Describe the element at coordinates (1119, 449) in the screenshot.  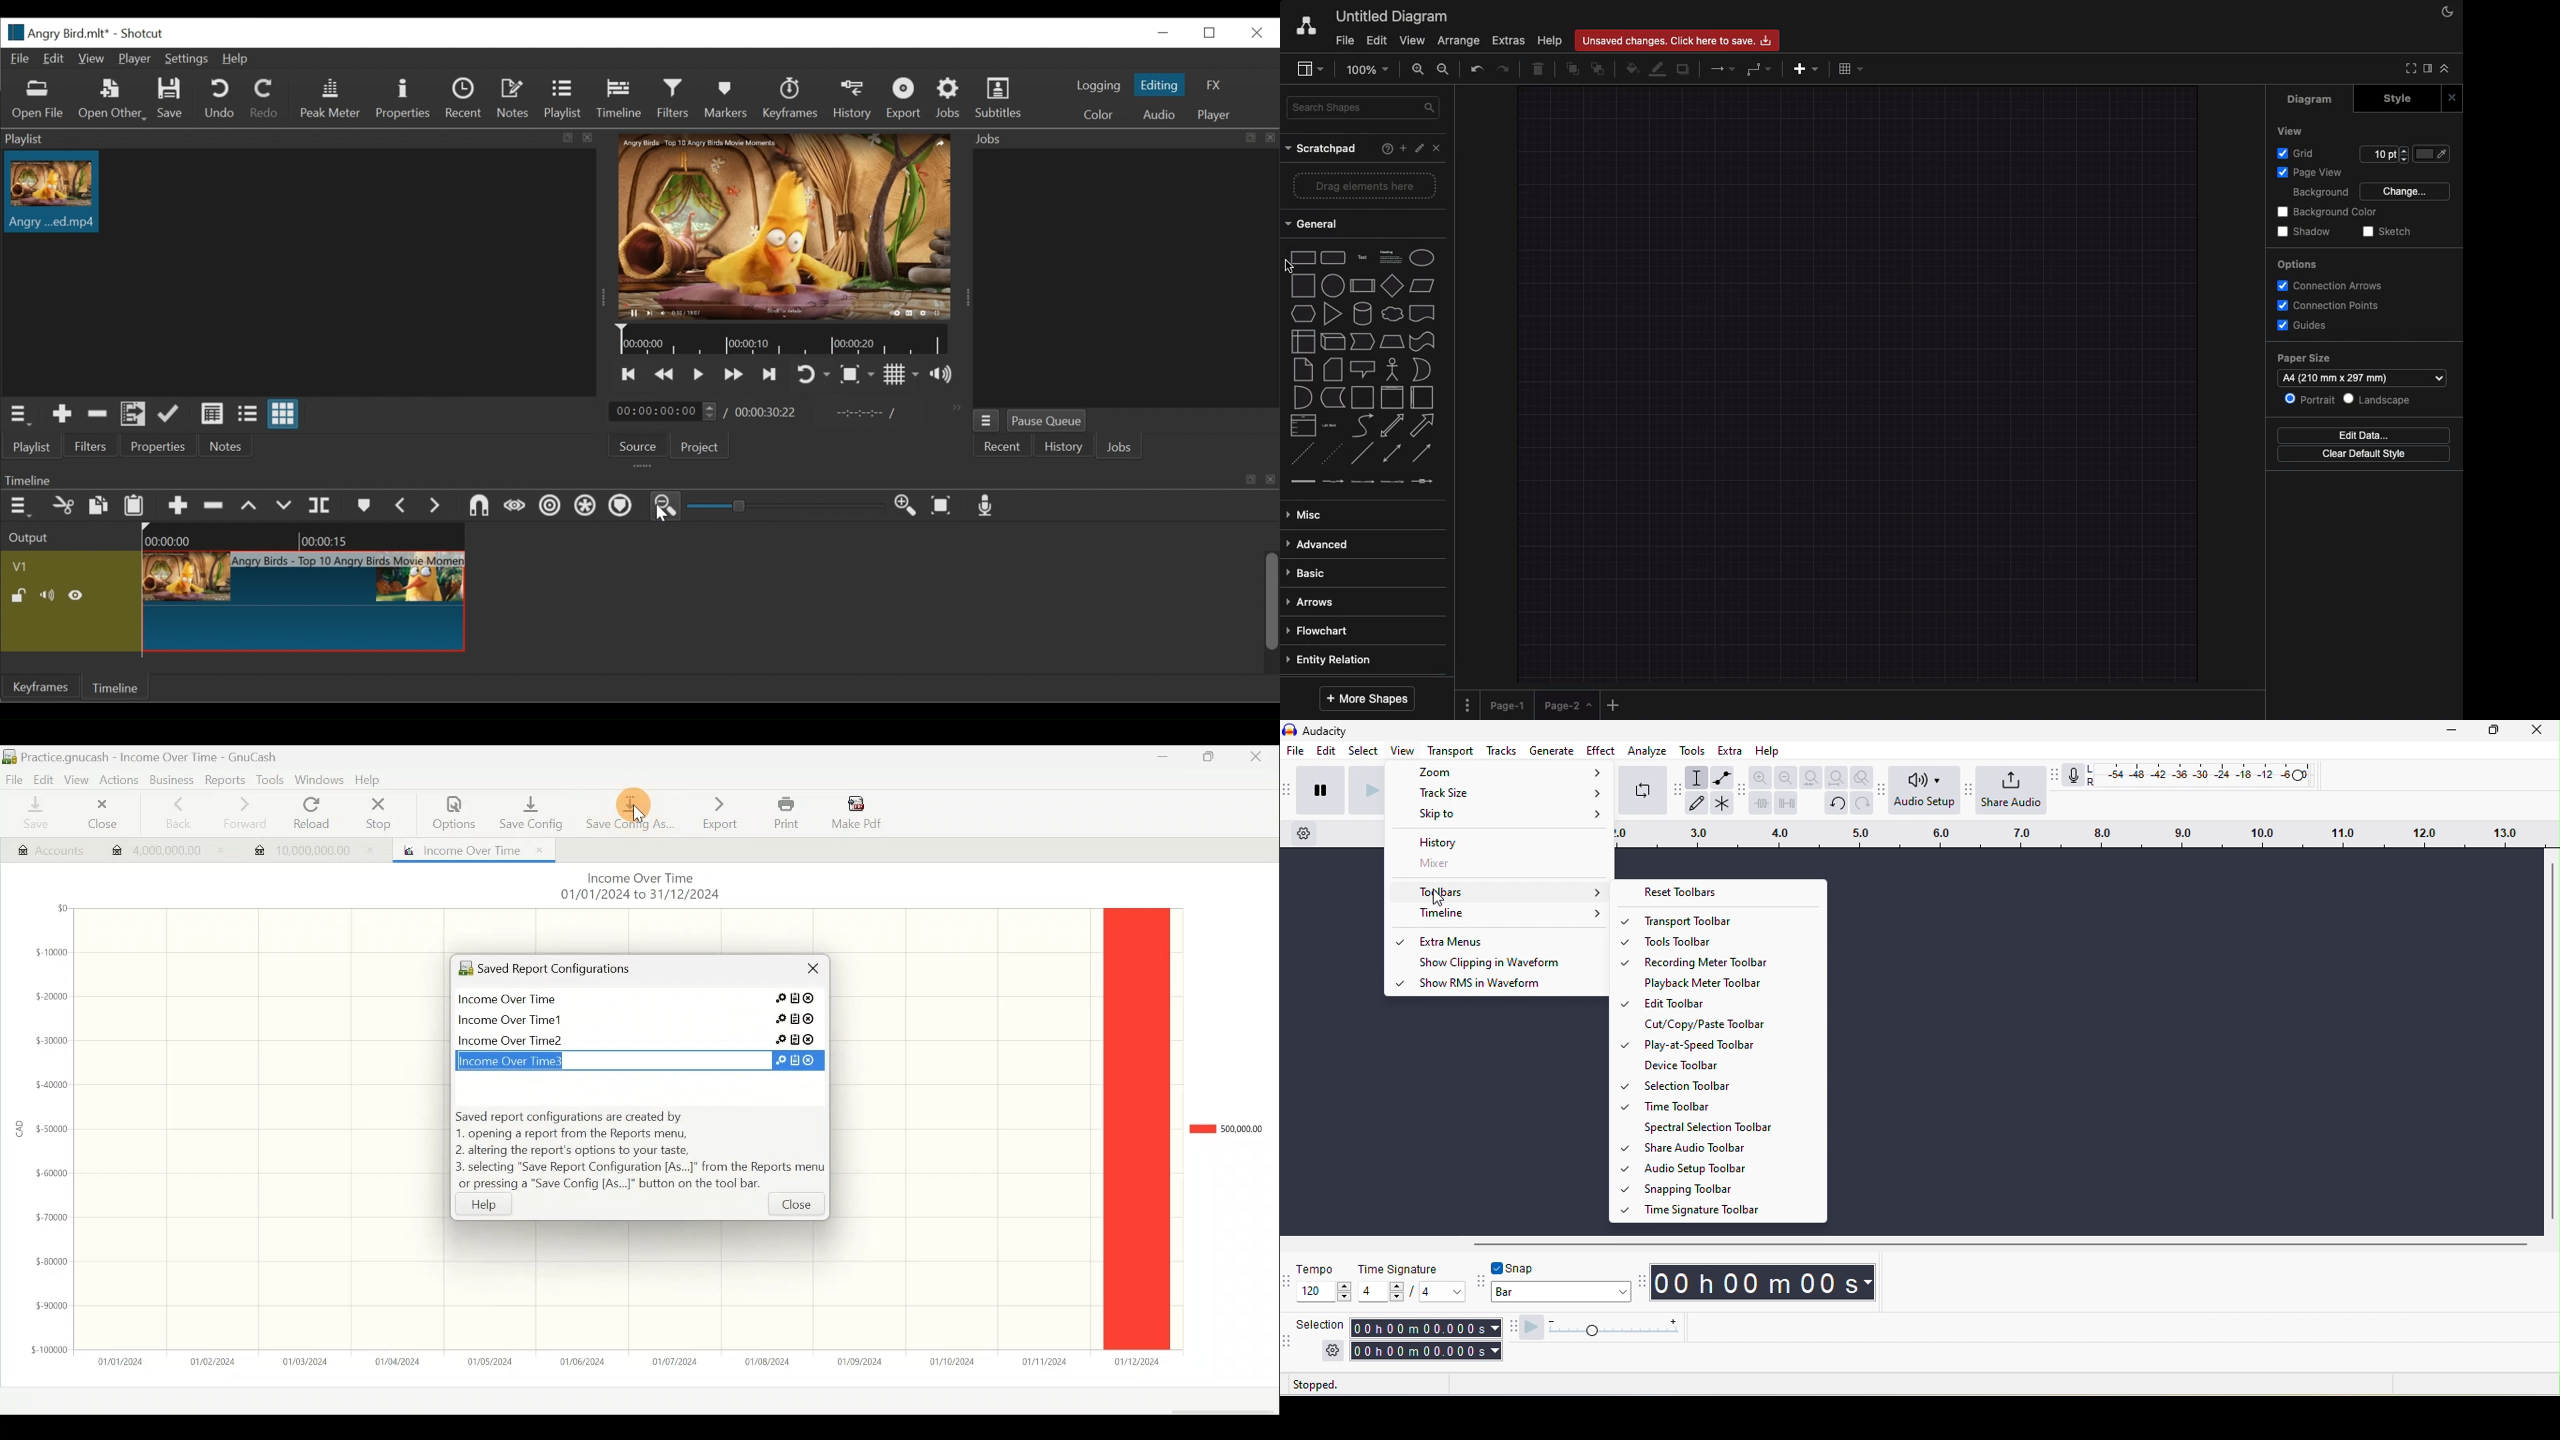
I see `Jobs` at that location.